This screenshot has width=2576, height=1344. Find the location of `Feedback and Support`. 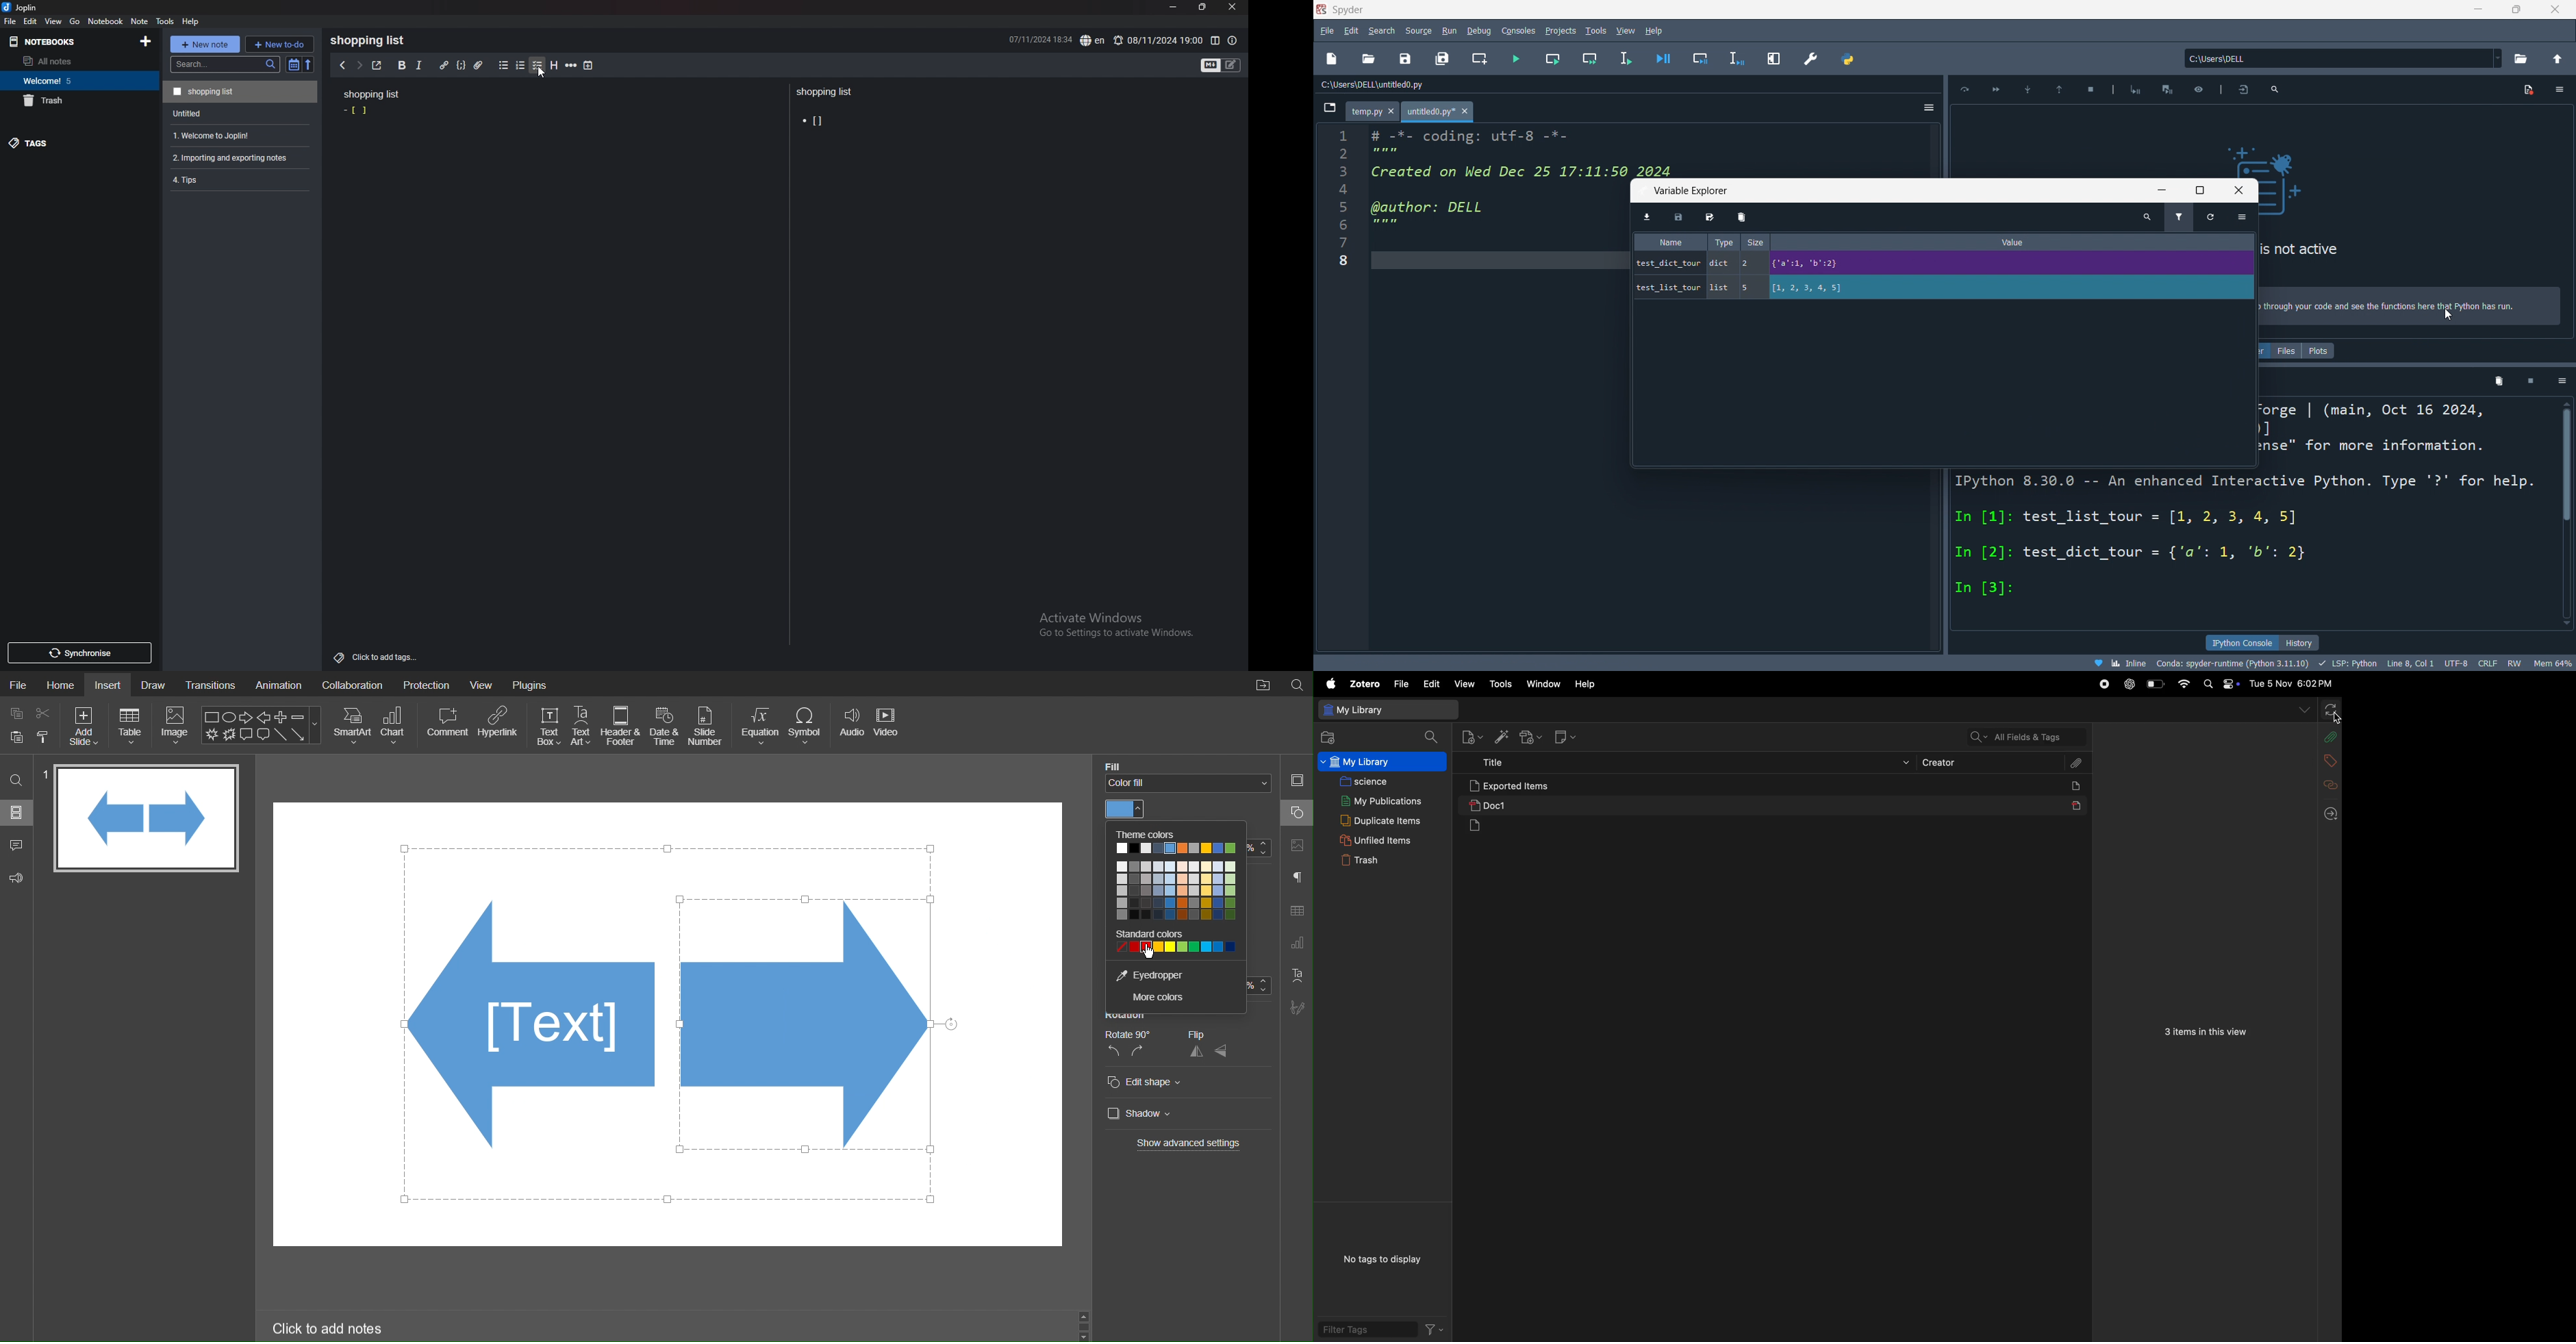

Feedback and Support is located at coordinates (16, 875).